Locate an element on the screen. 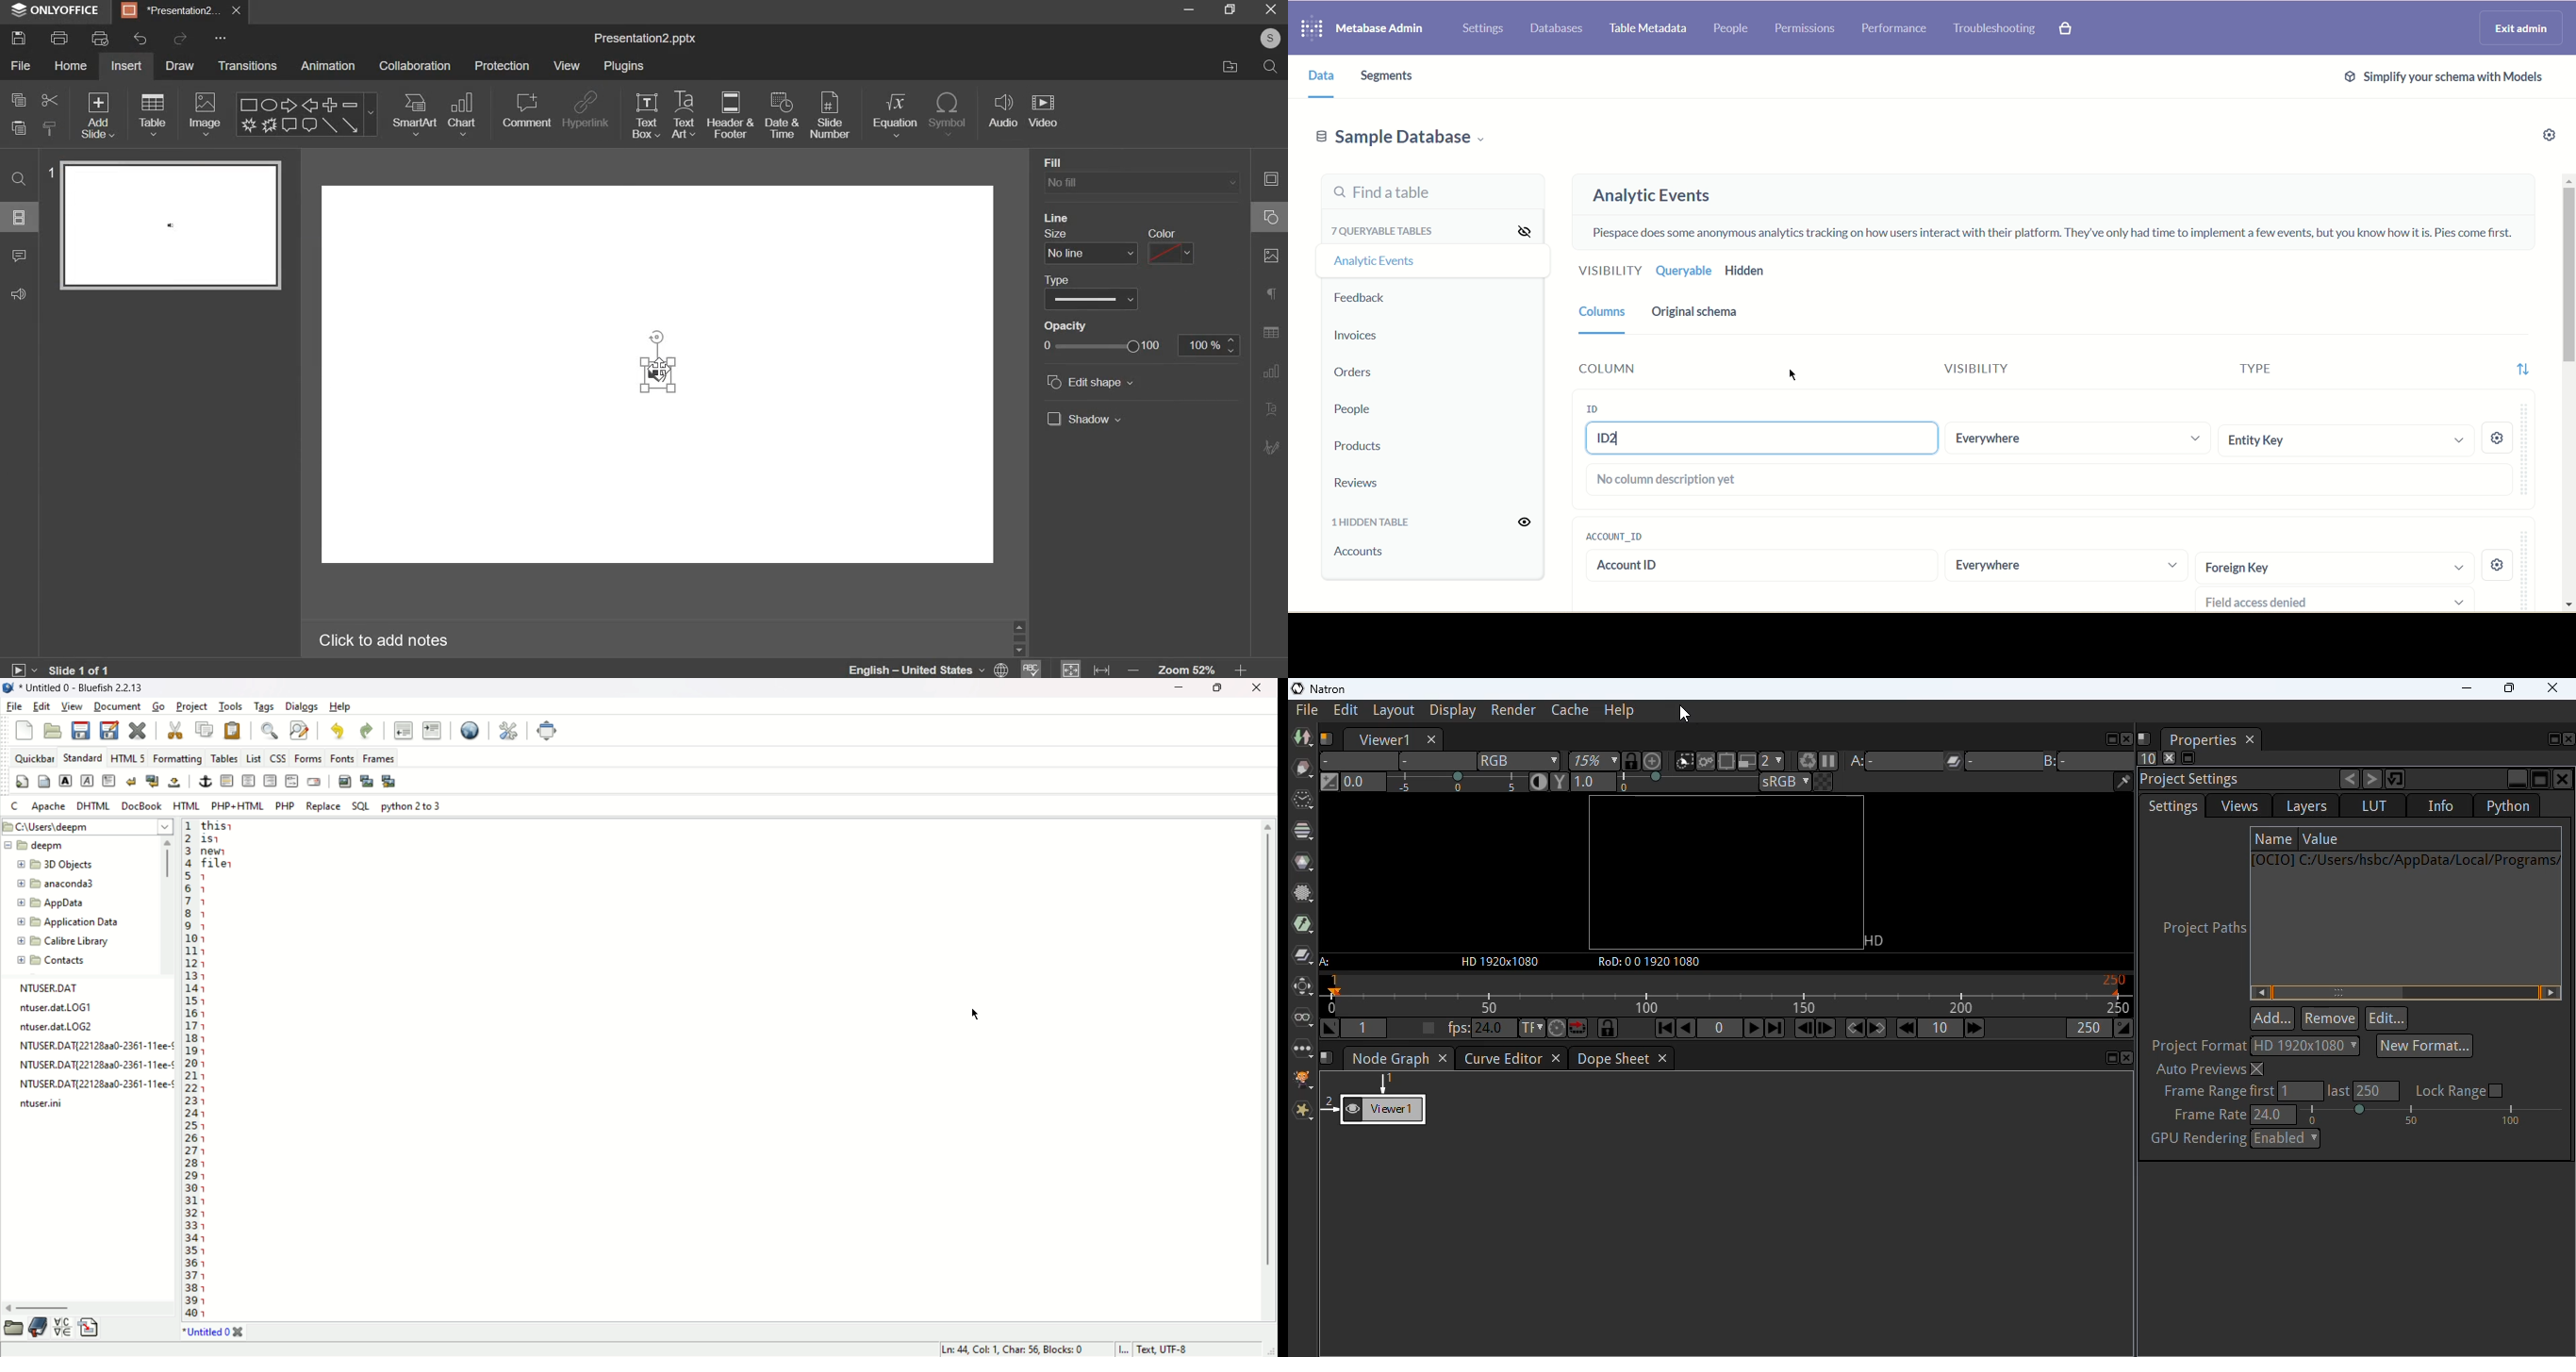  shadow is located at coordinates (1085, 419).